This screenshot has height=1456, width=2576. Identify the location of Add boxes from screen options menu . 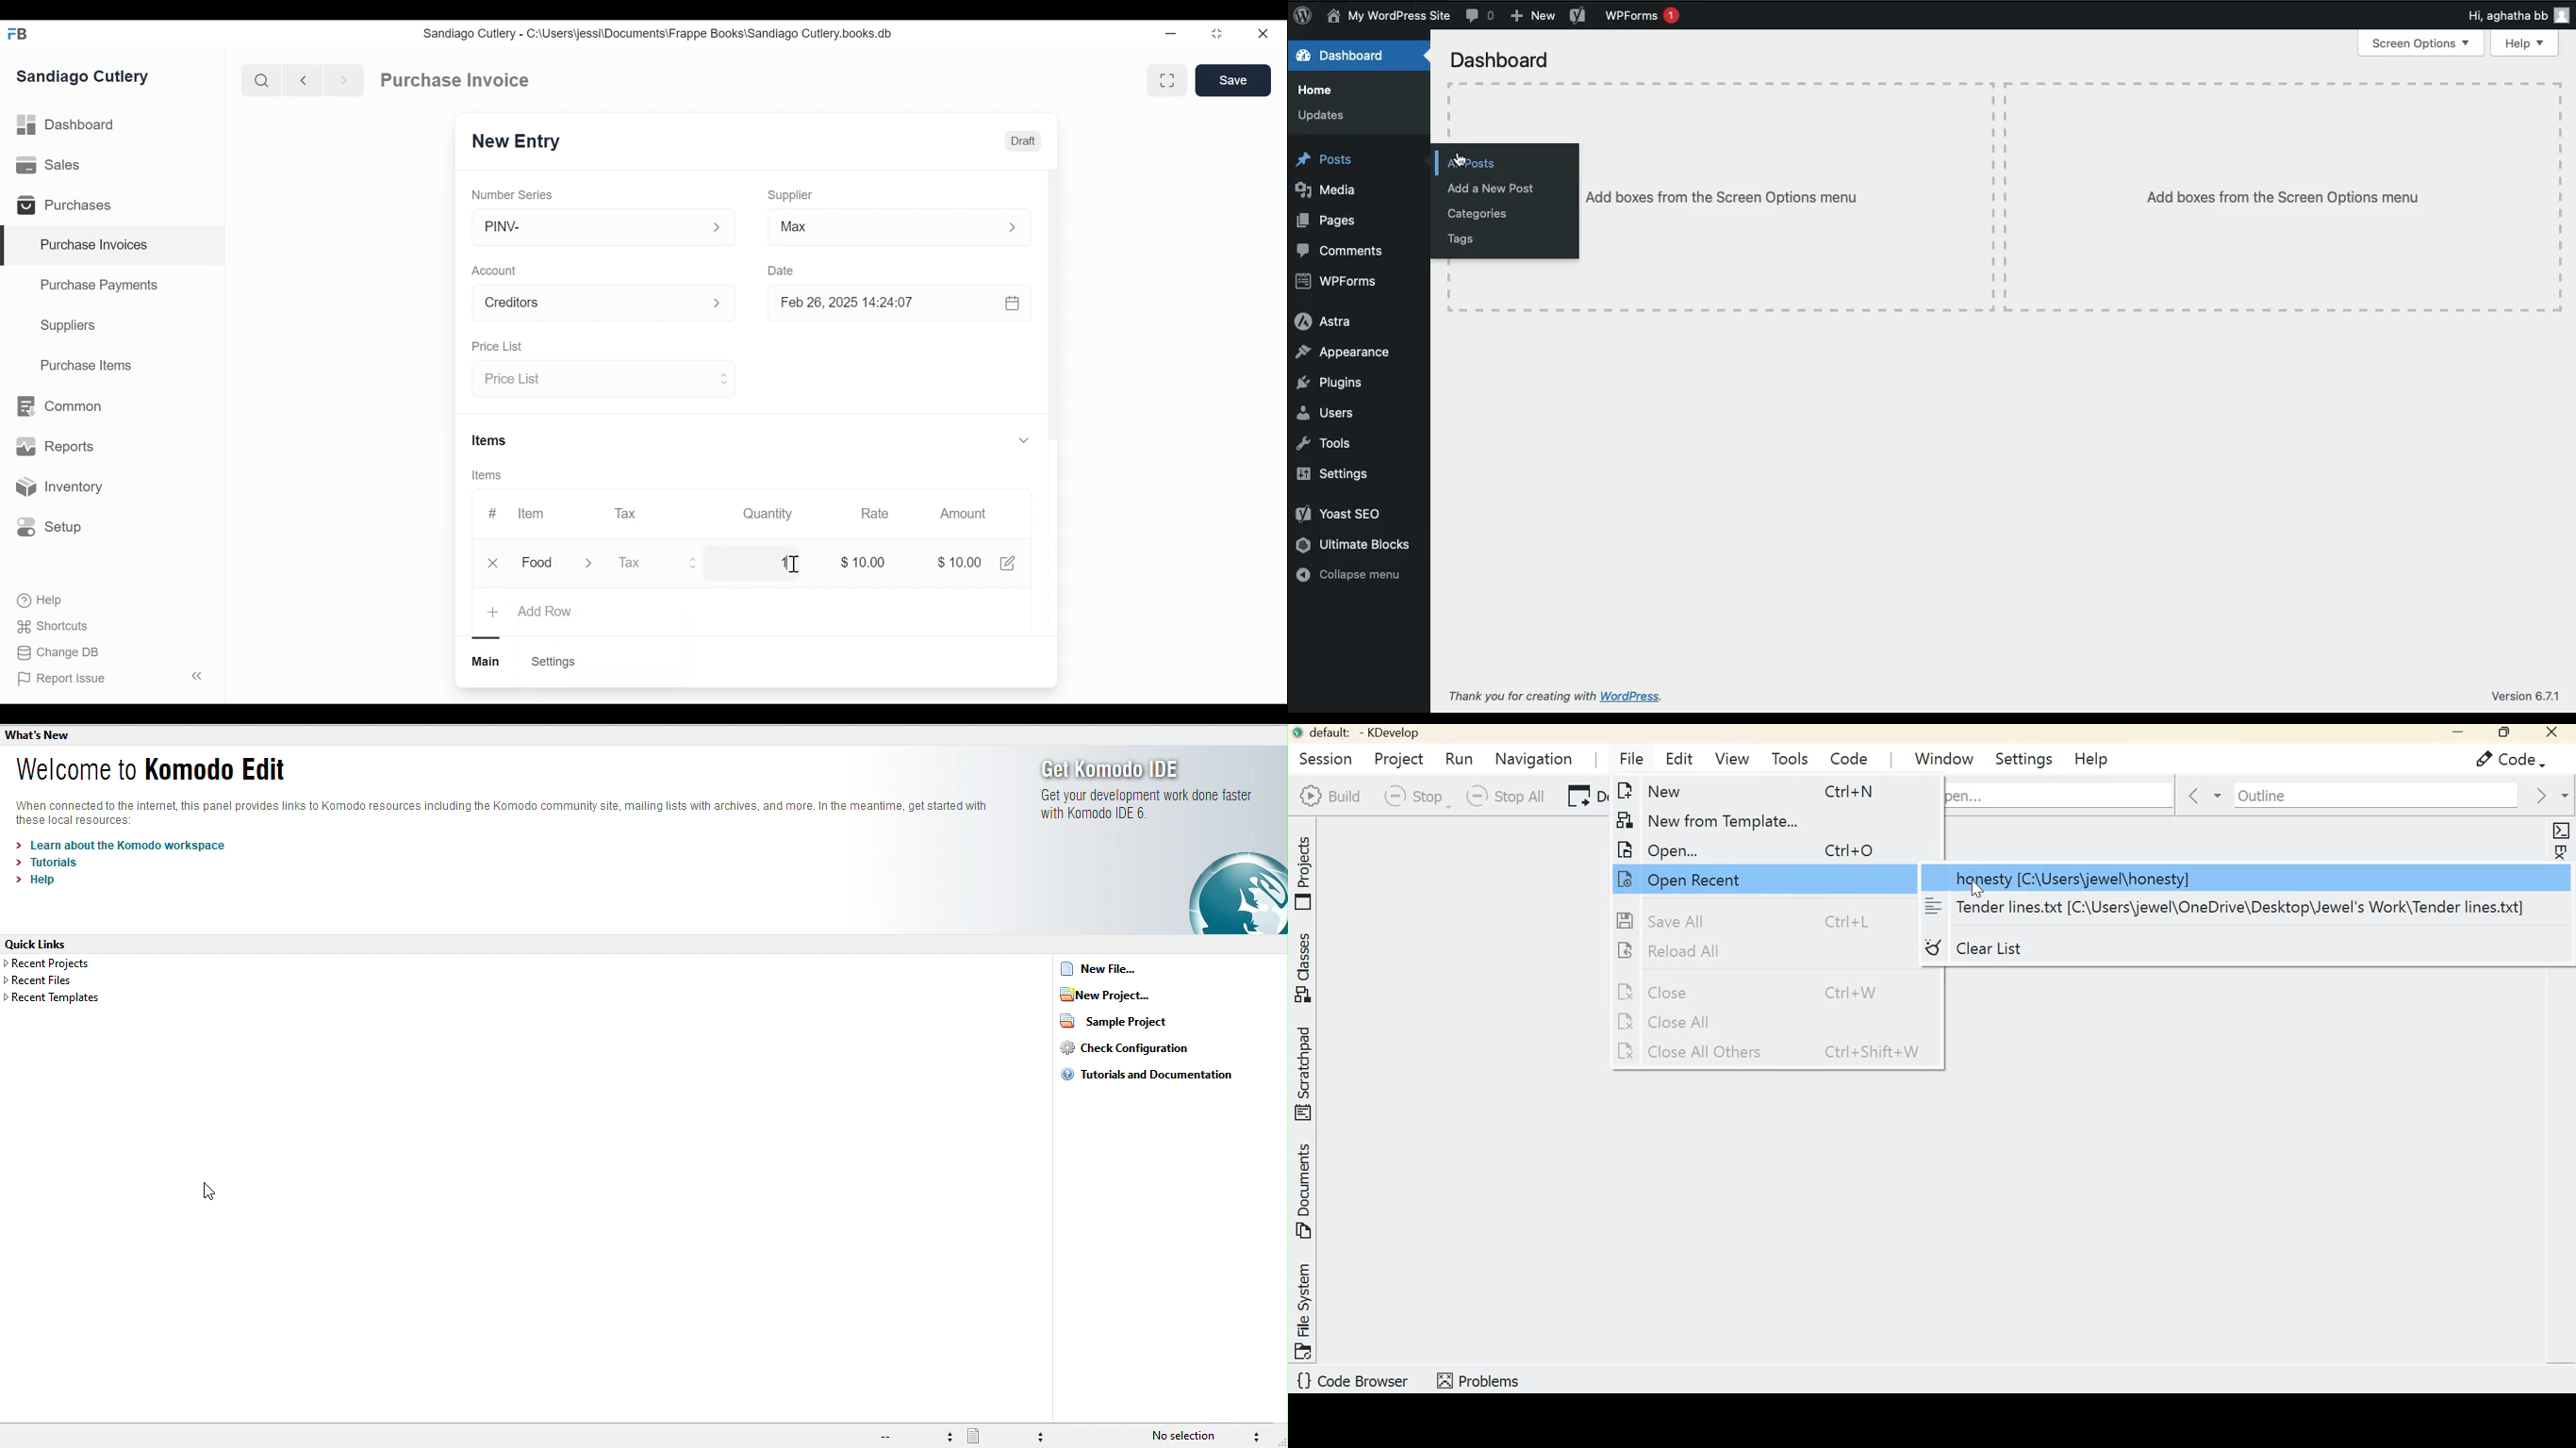
(2284, 196).